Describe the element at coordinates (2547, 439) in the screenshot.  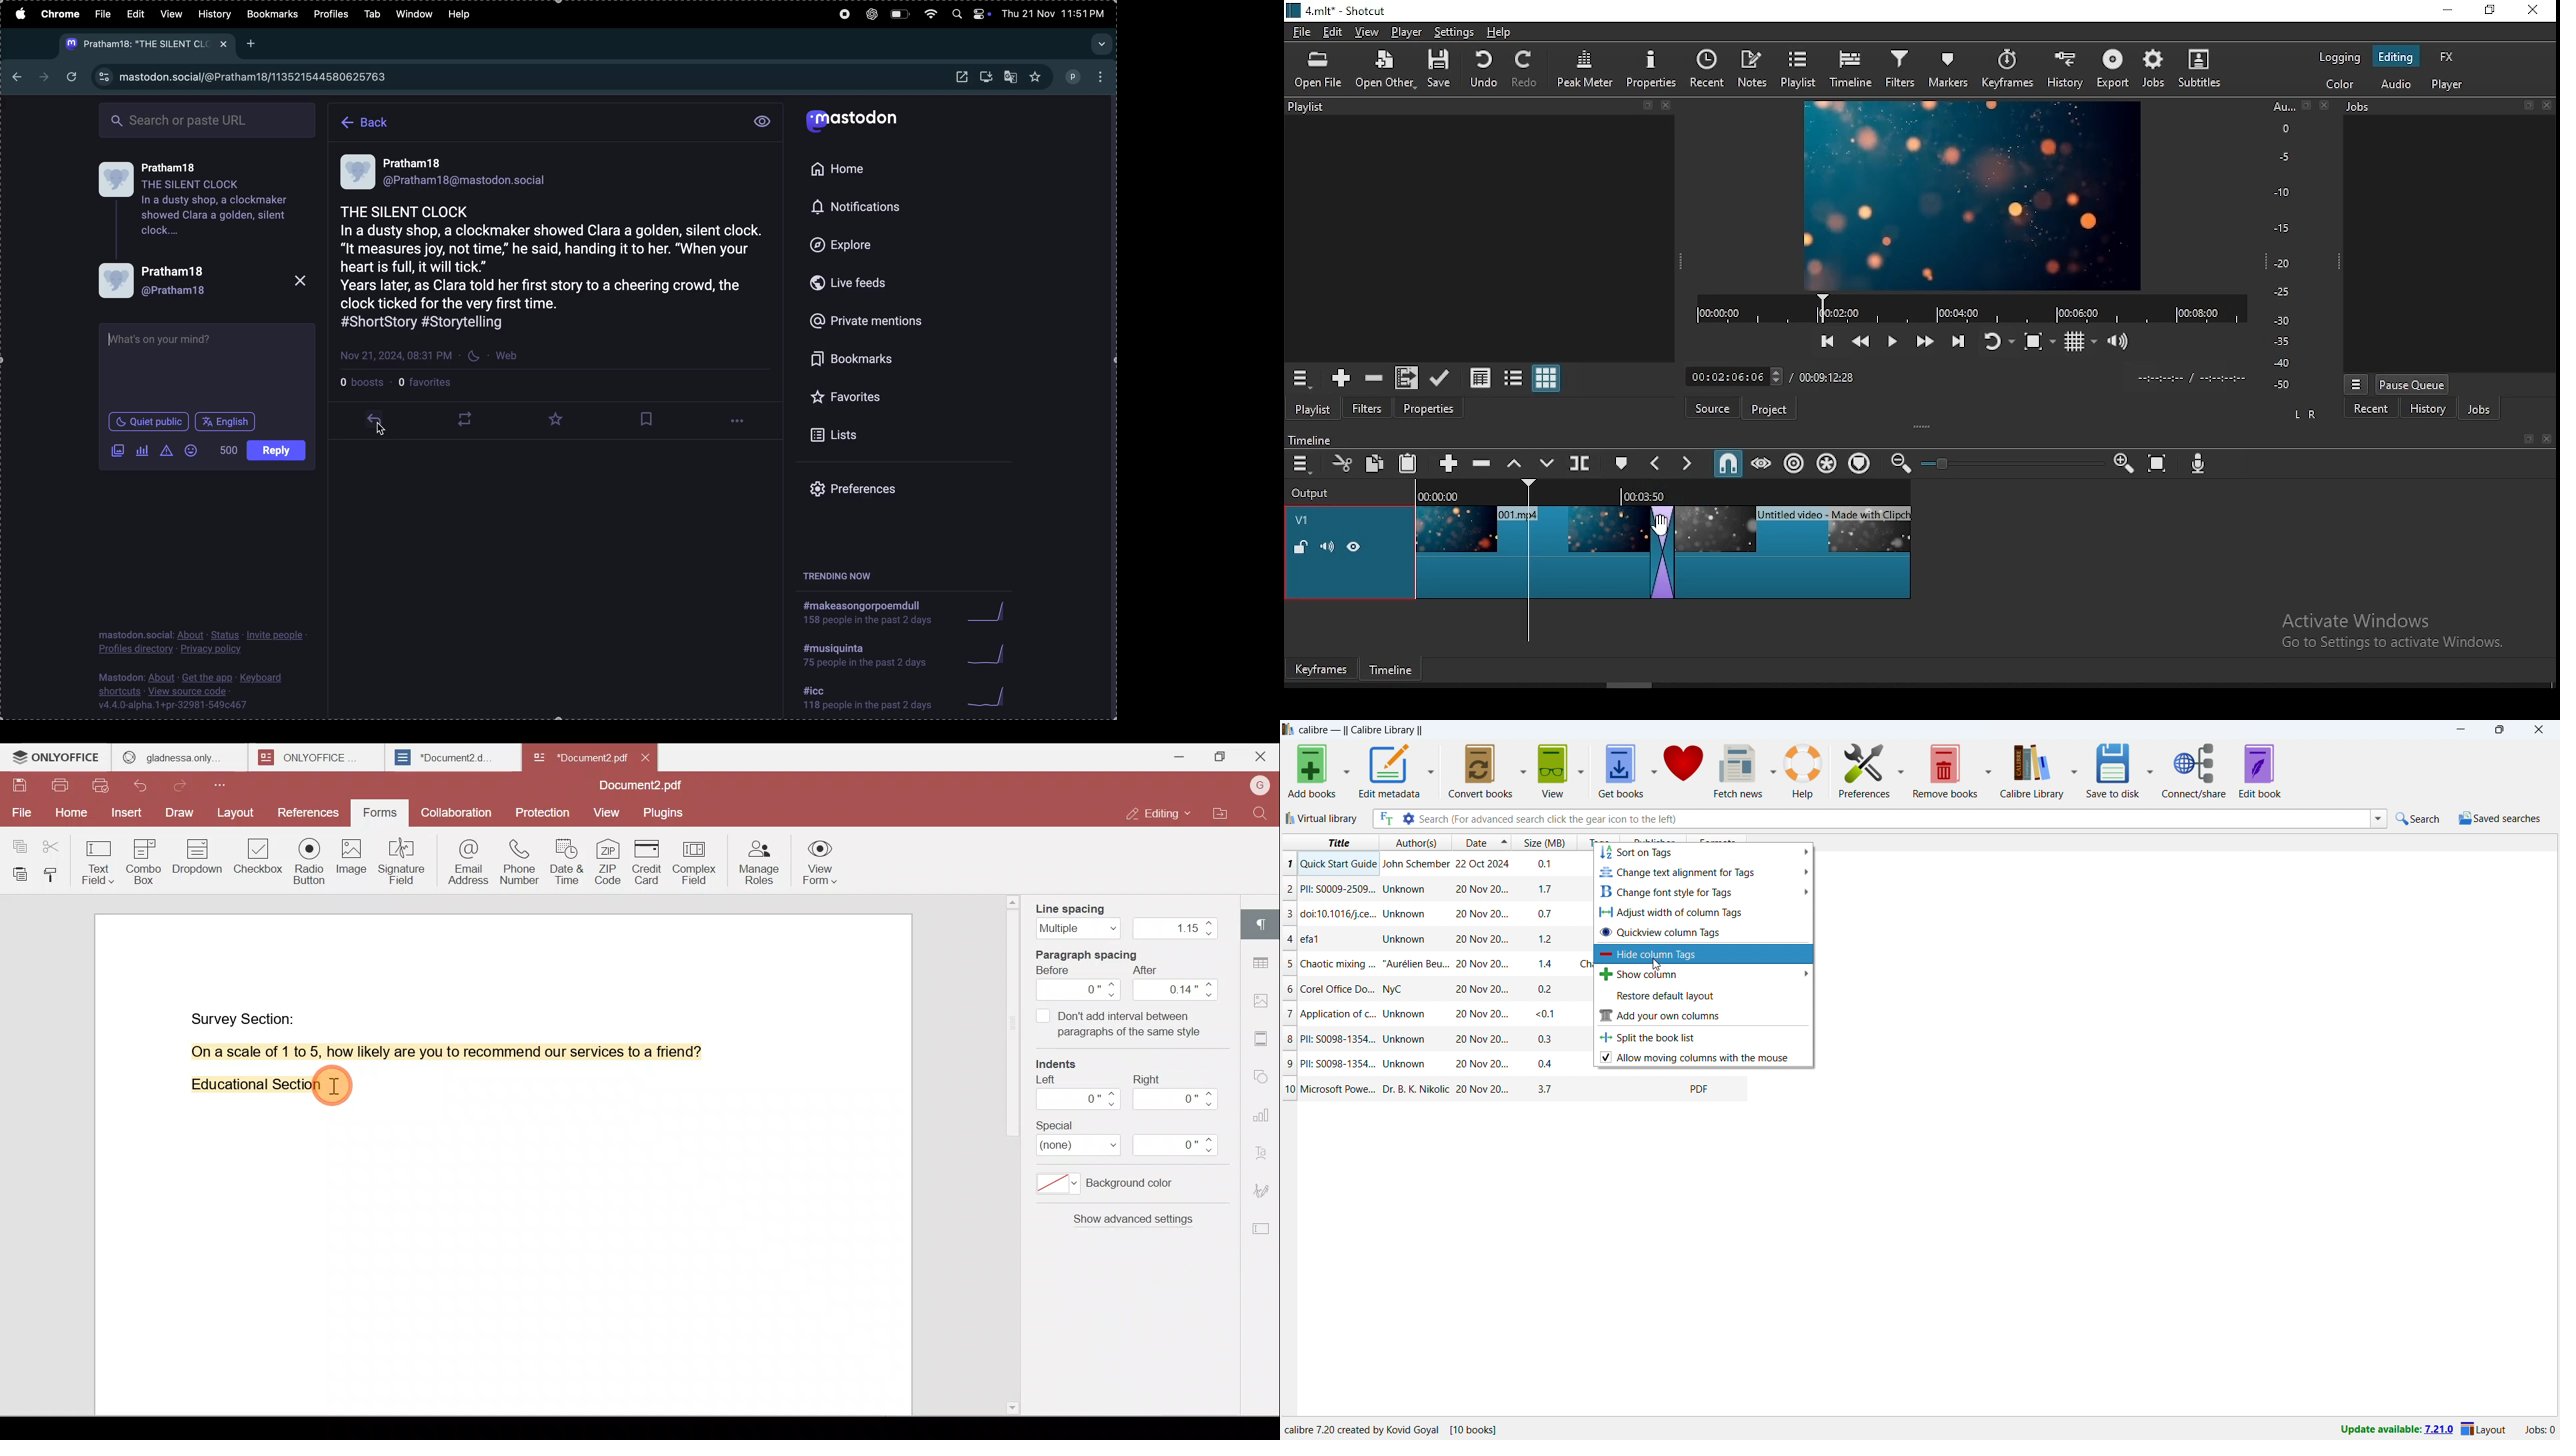
I see `close` at that location.